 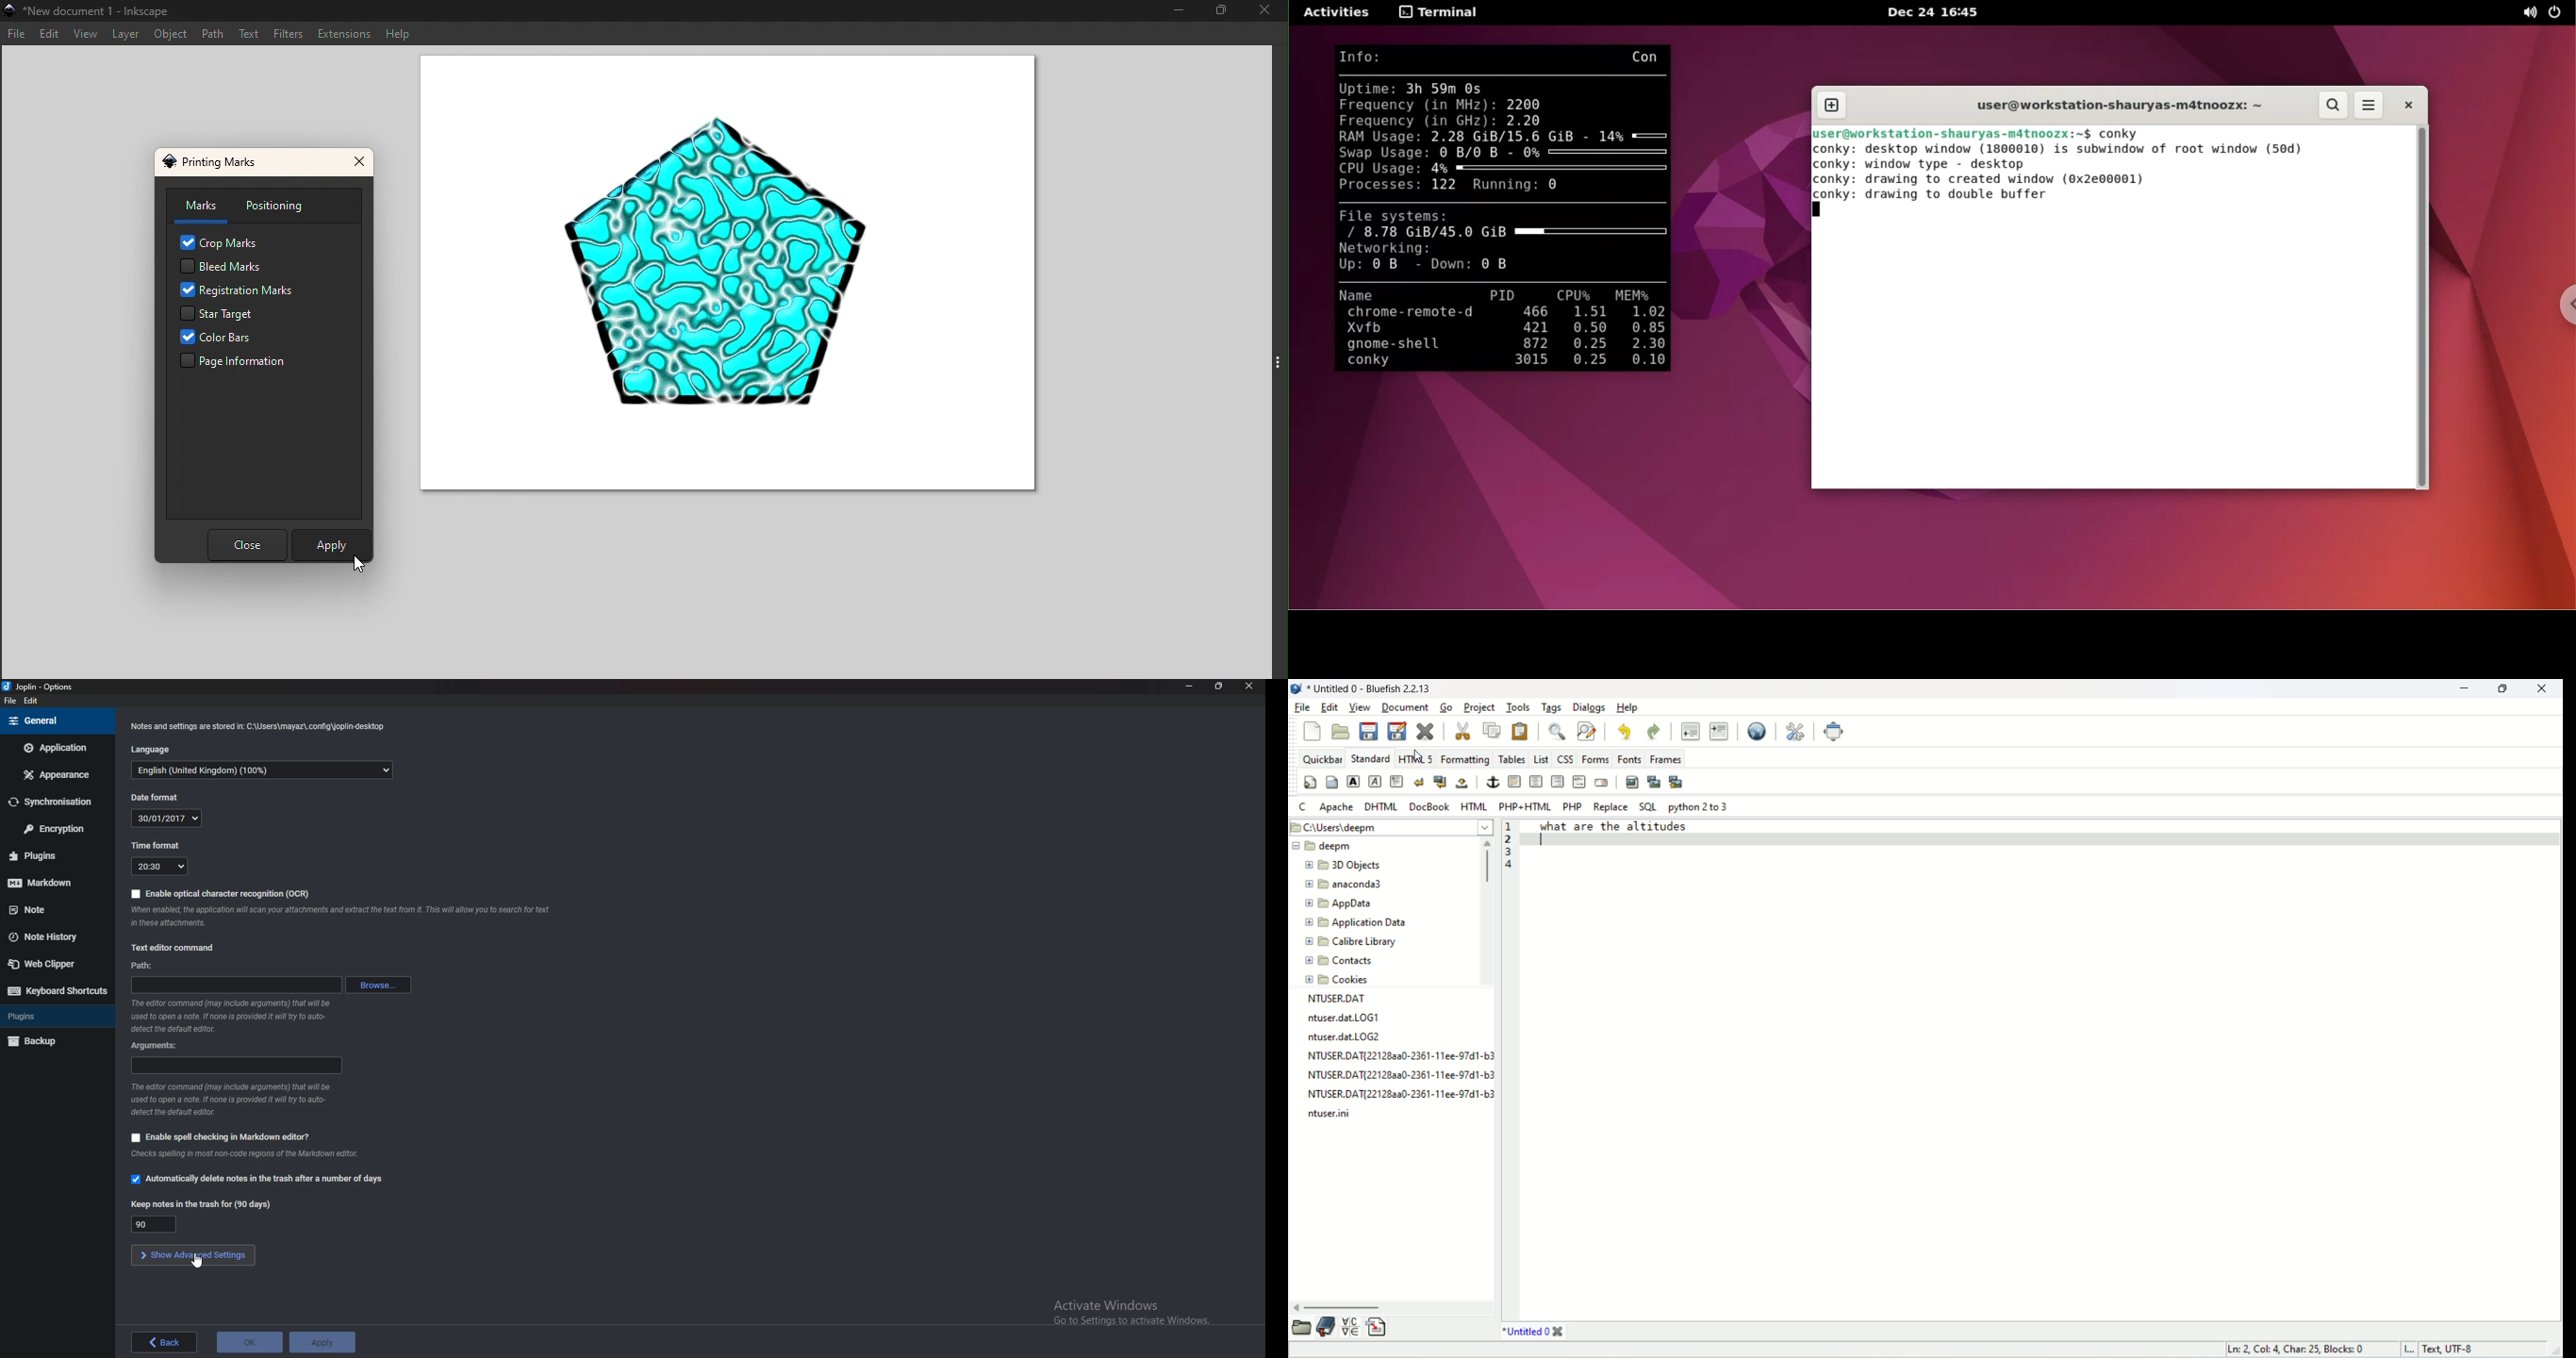 What do you see at coordinates (159, 797) in the screenshot?
I see `Date format` at bounding box center [159, 797].